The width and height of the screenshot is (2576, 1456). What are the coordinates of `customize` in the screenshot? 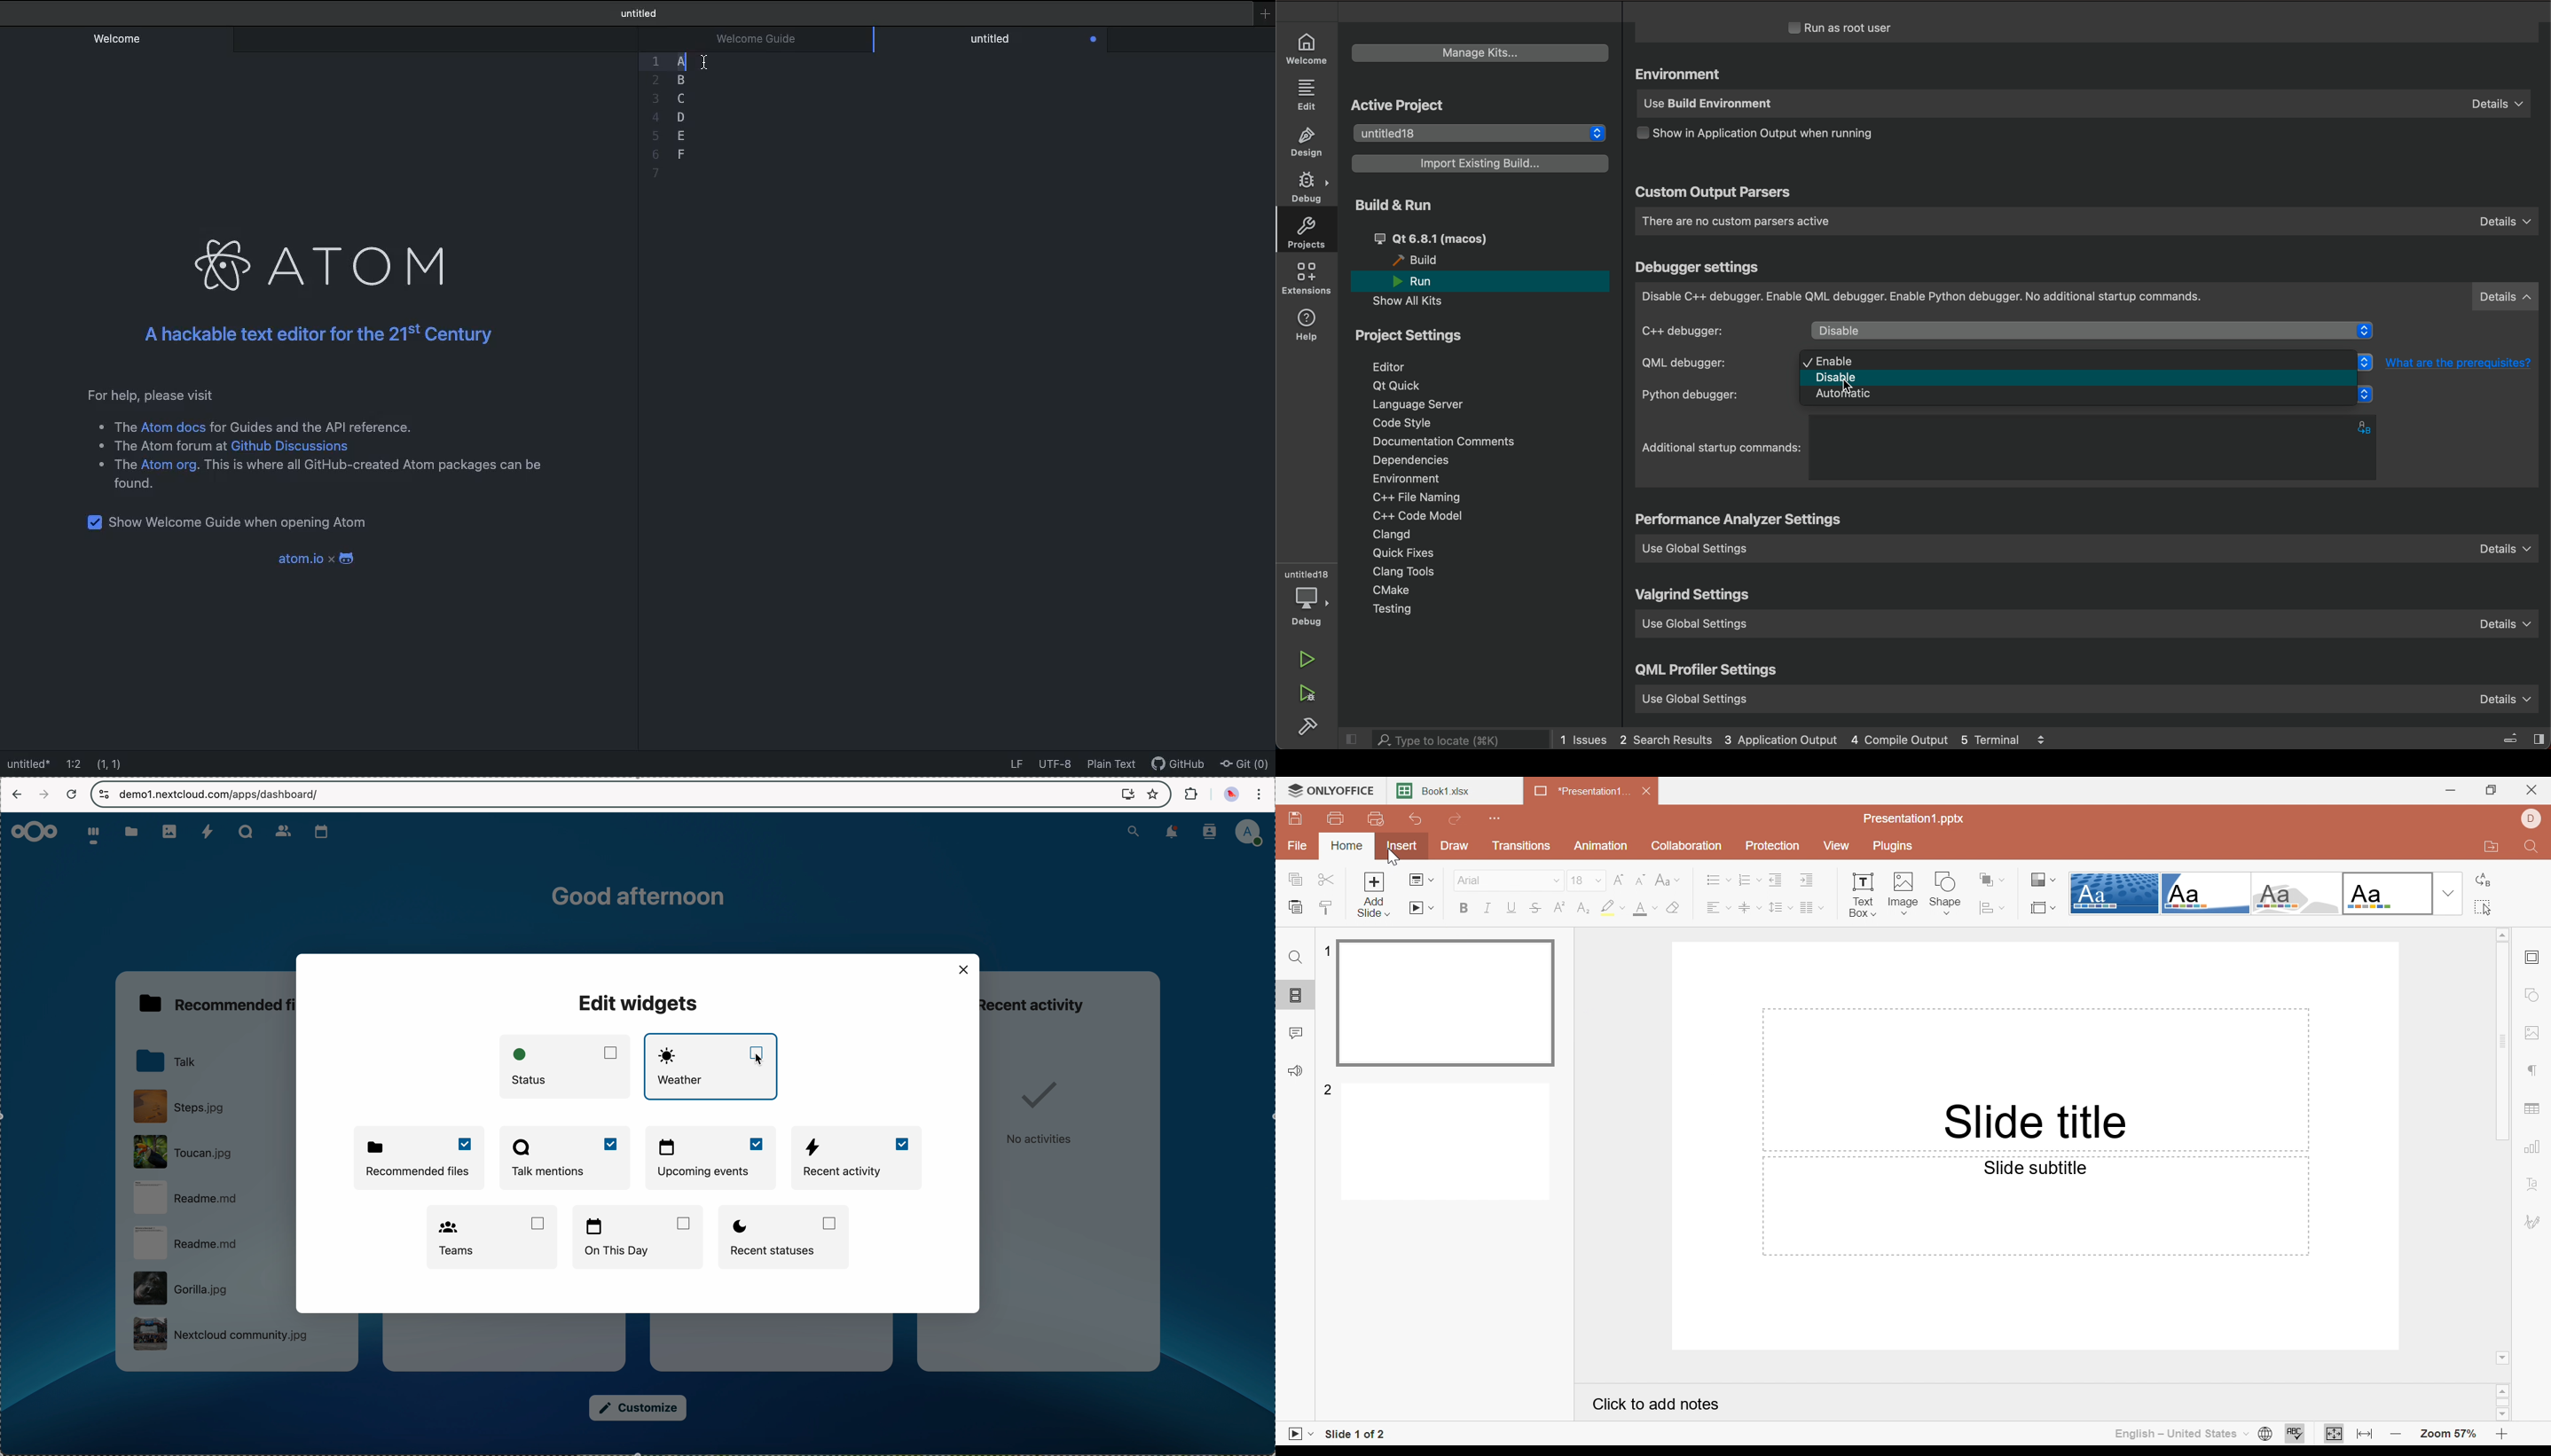 It's located at (639, 1410).